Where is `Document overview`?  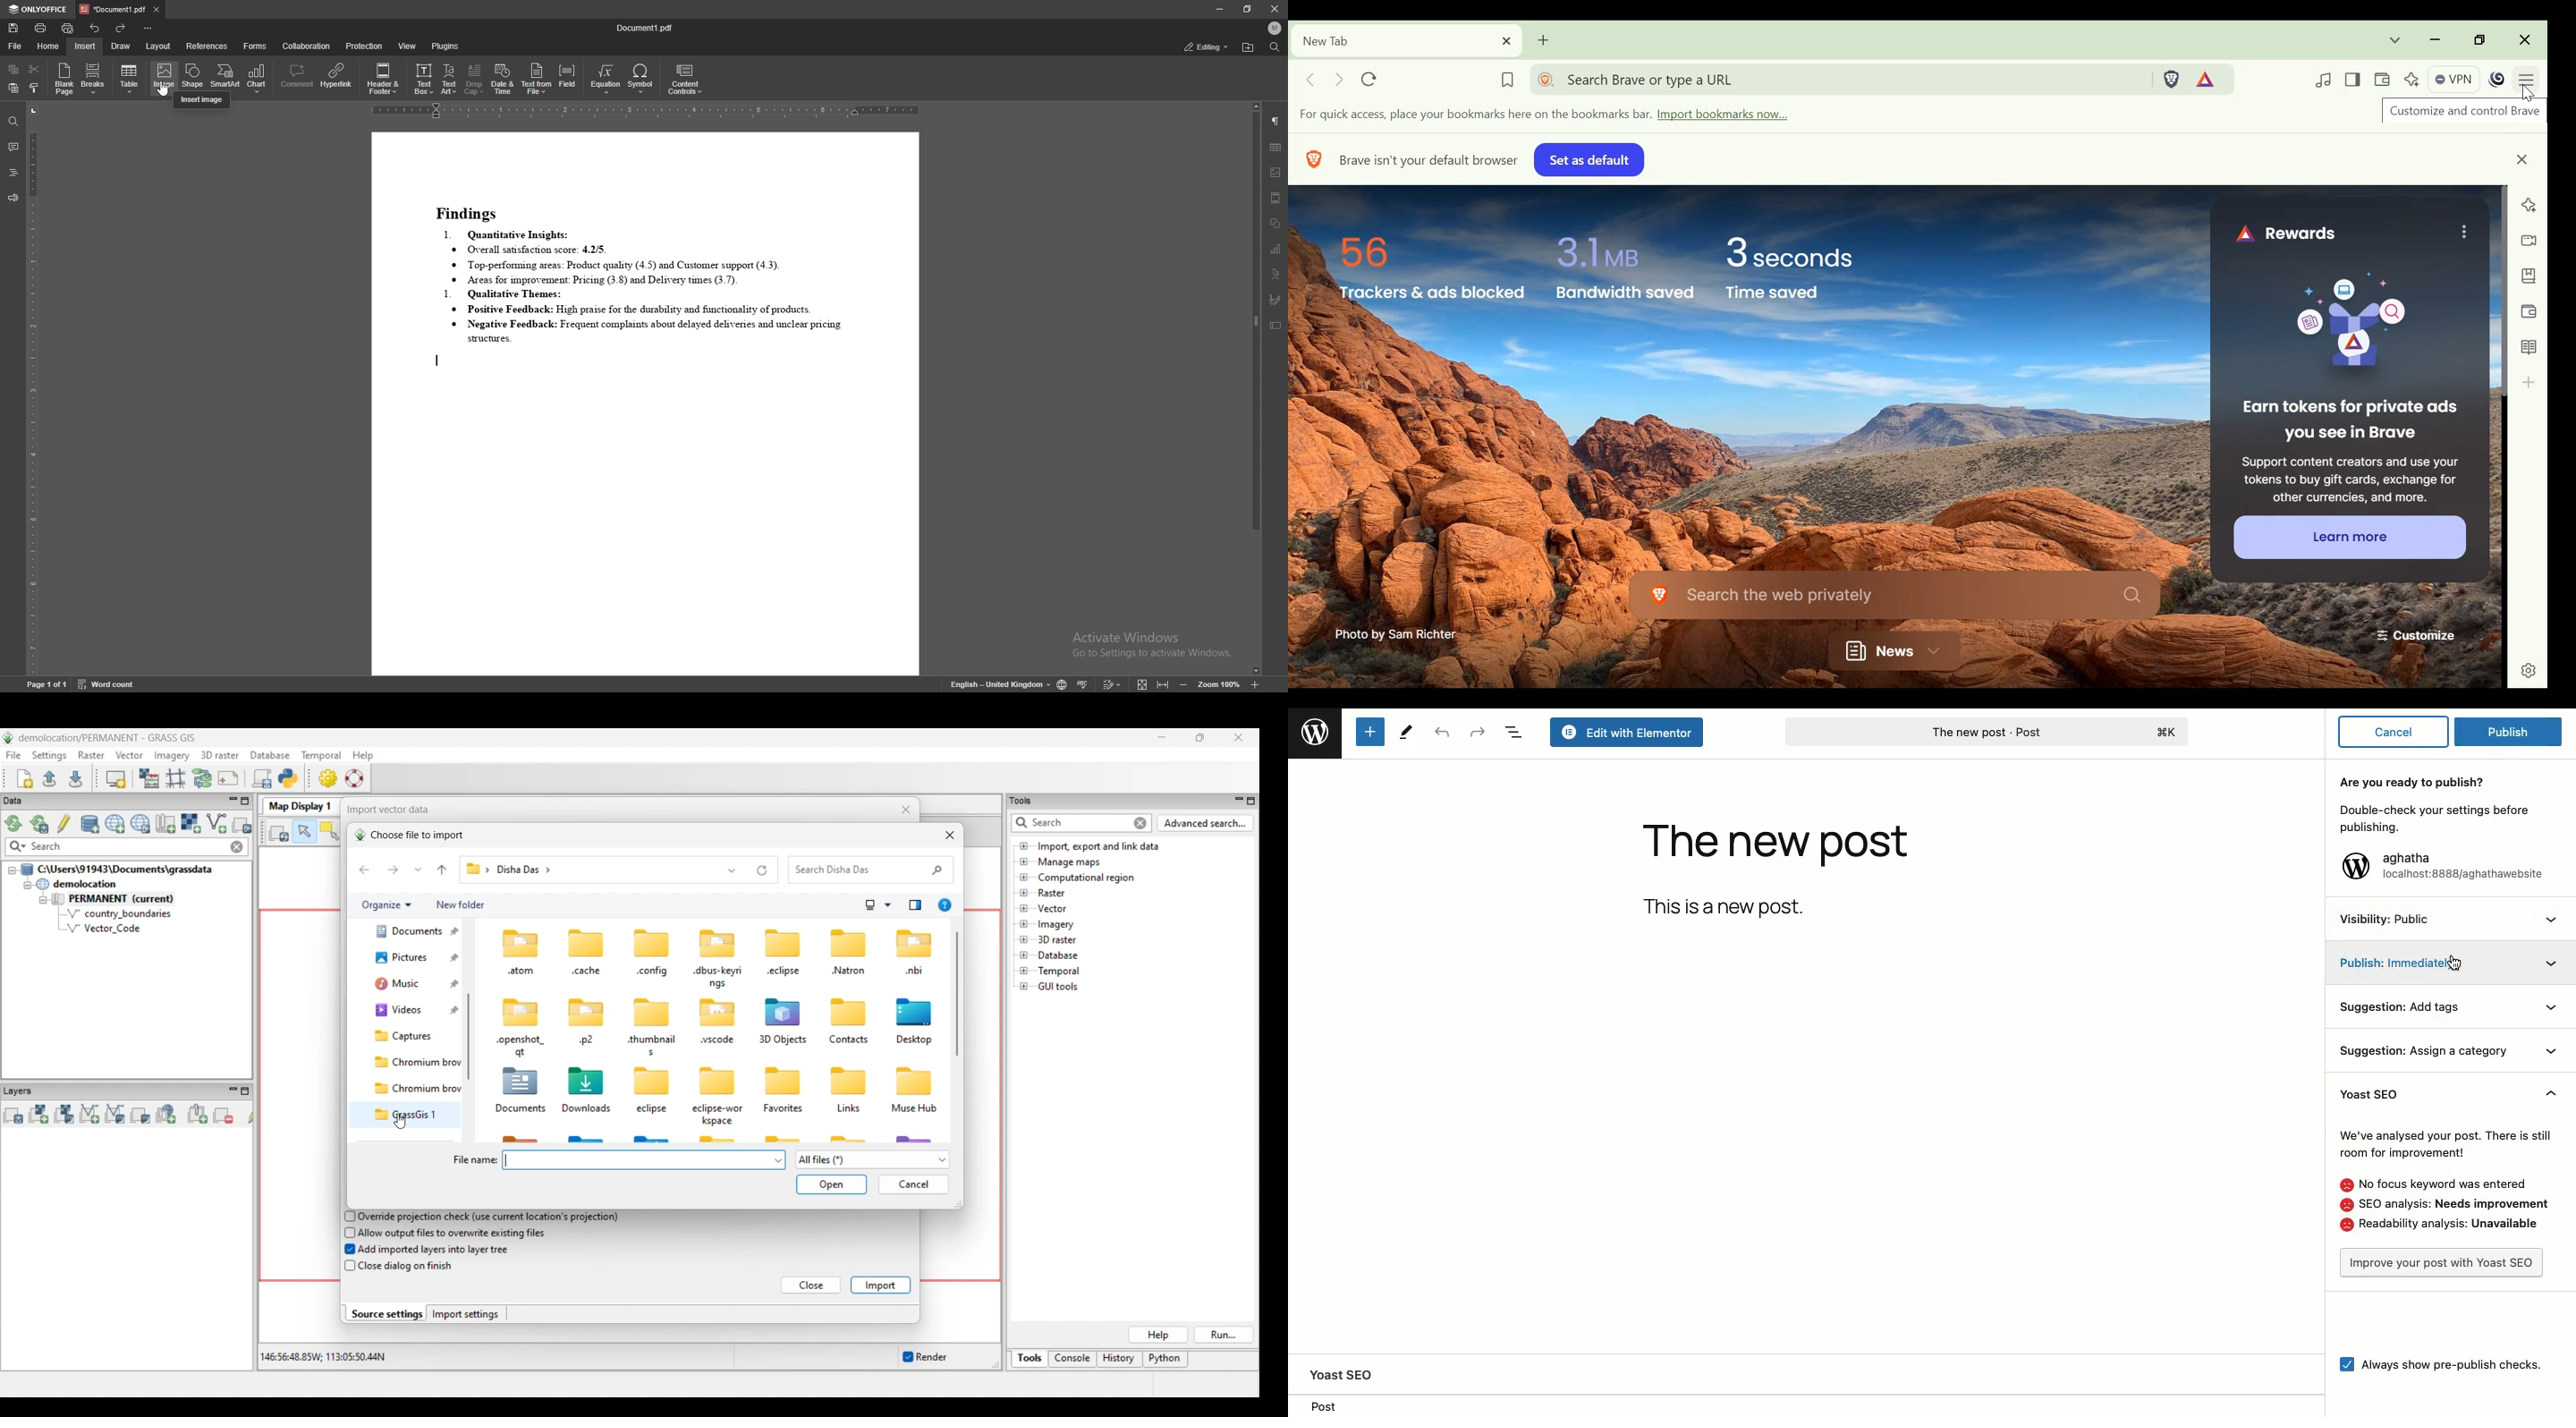
Document overview is located at coordinates (1516, 732).